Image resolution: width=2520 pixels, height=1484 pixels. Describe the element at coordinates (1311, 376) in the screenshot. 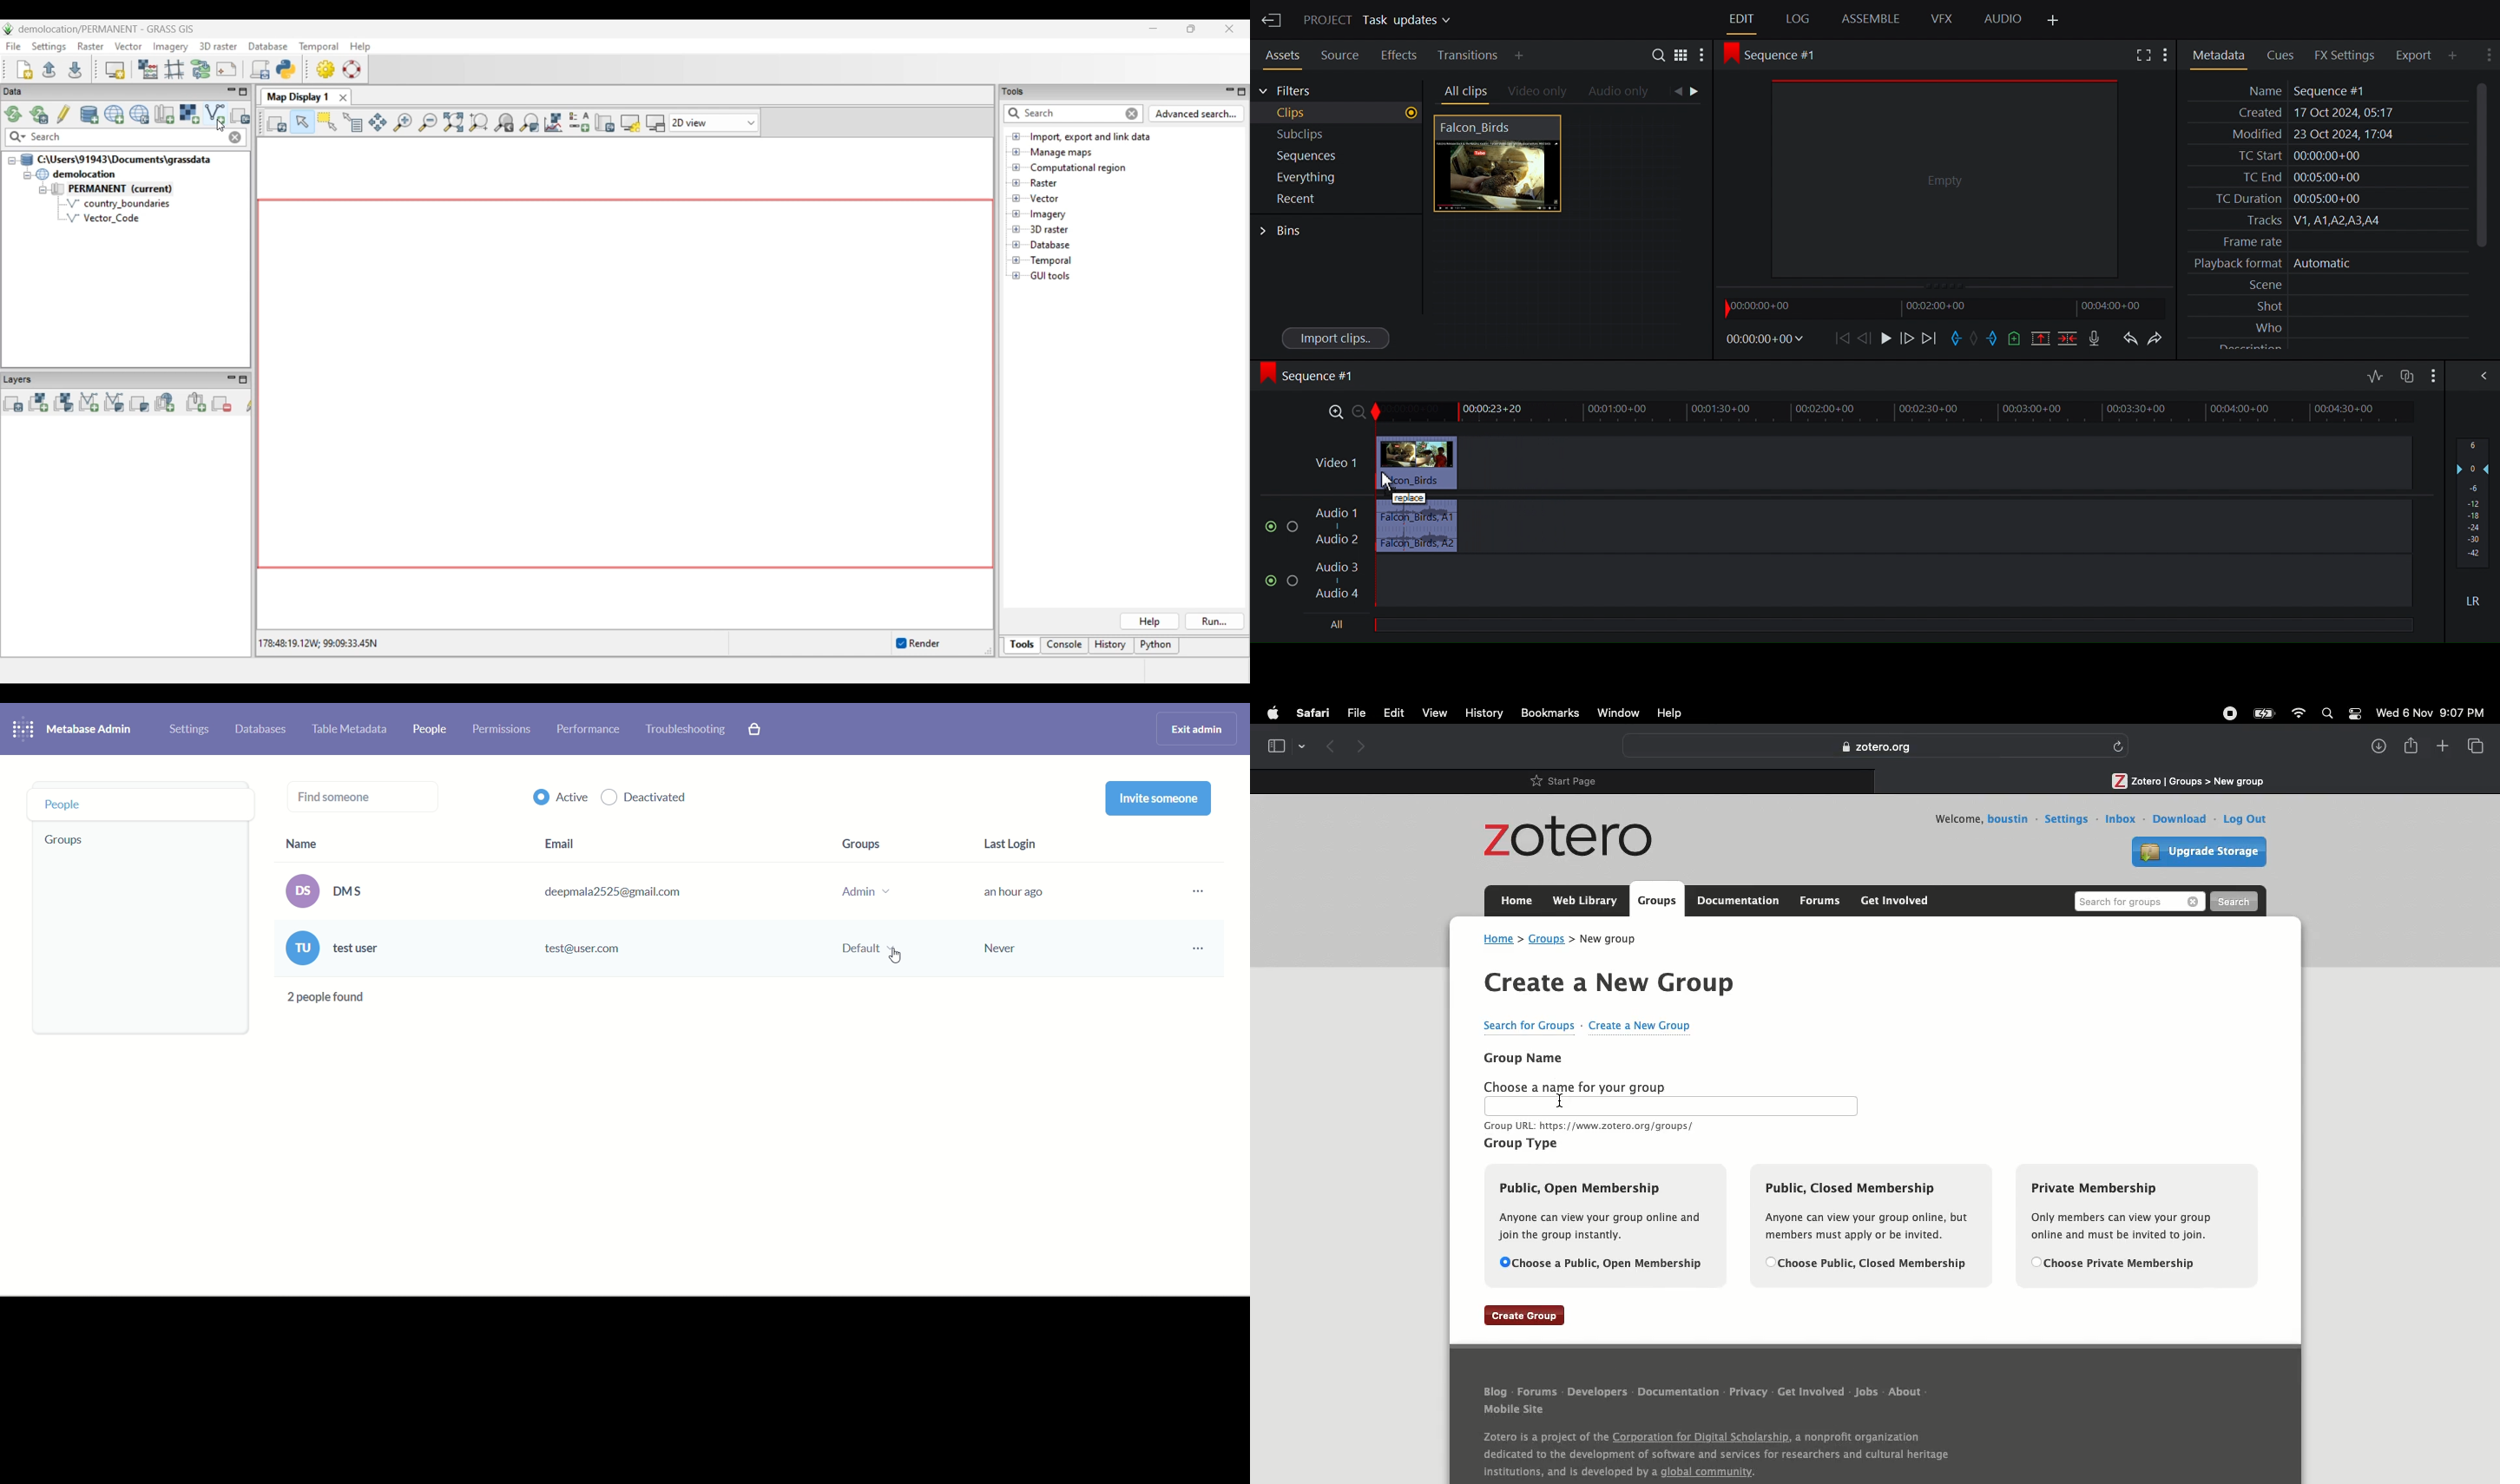

I see `Sequence #1` at that location.